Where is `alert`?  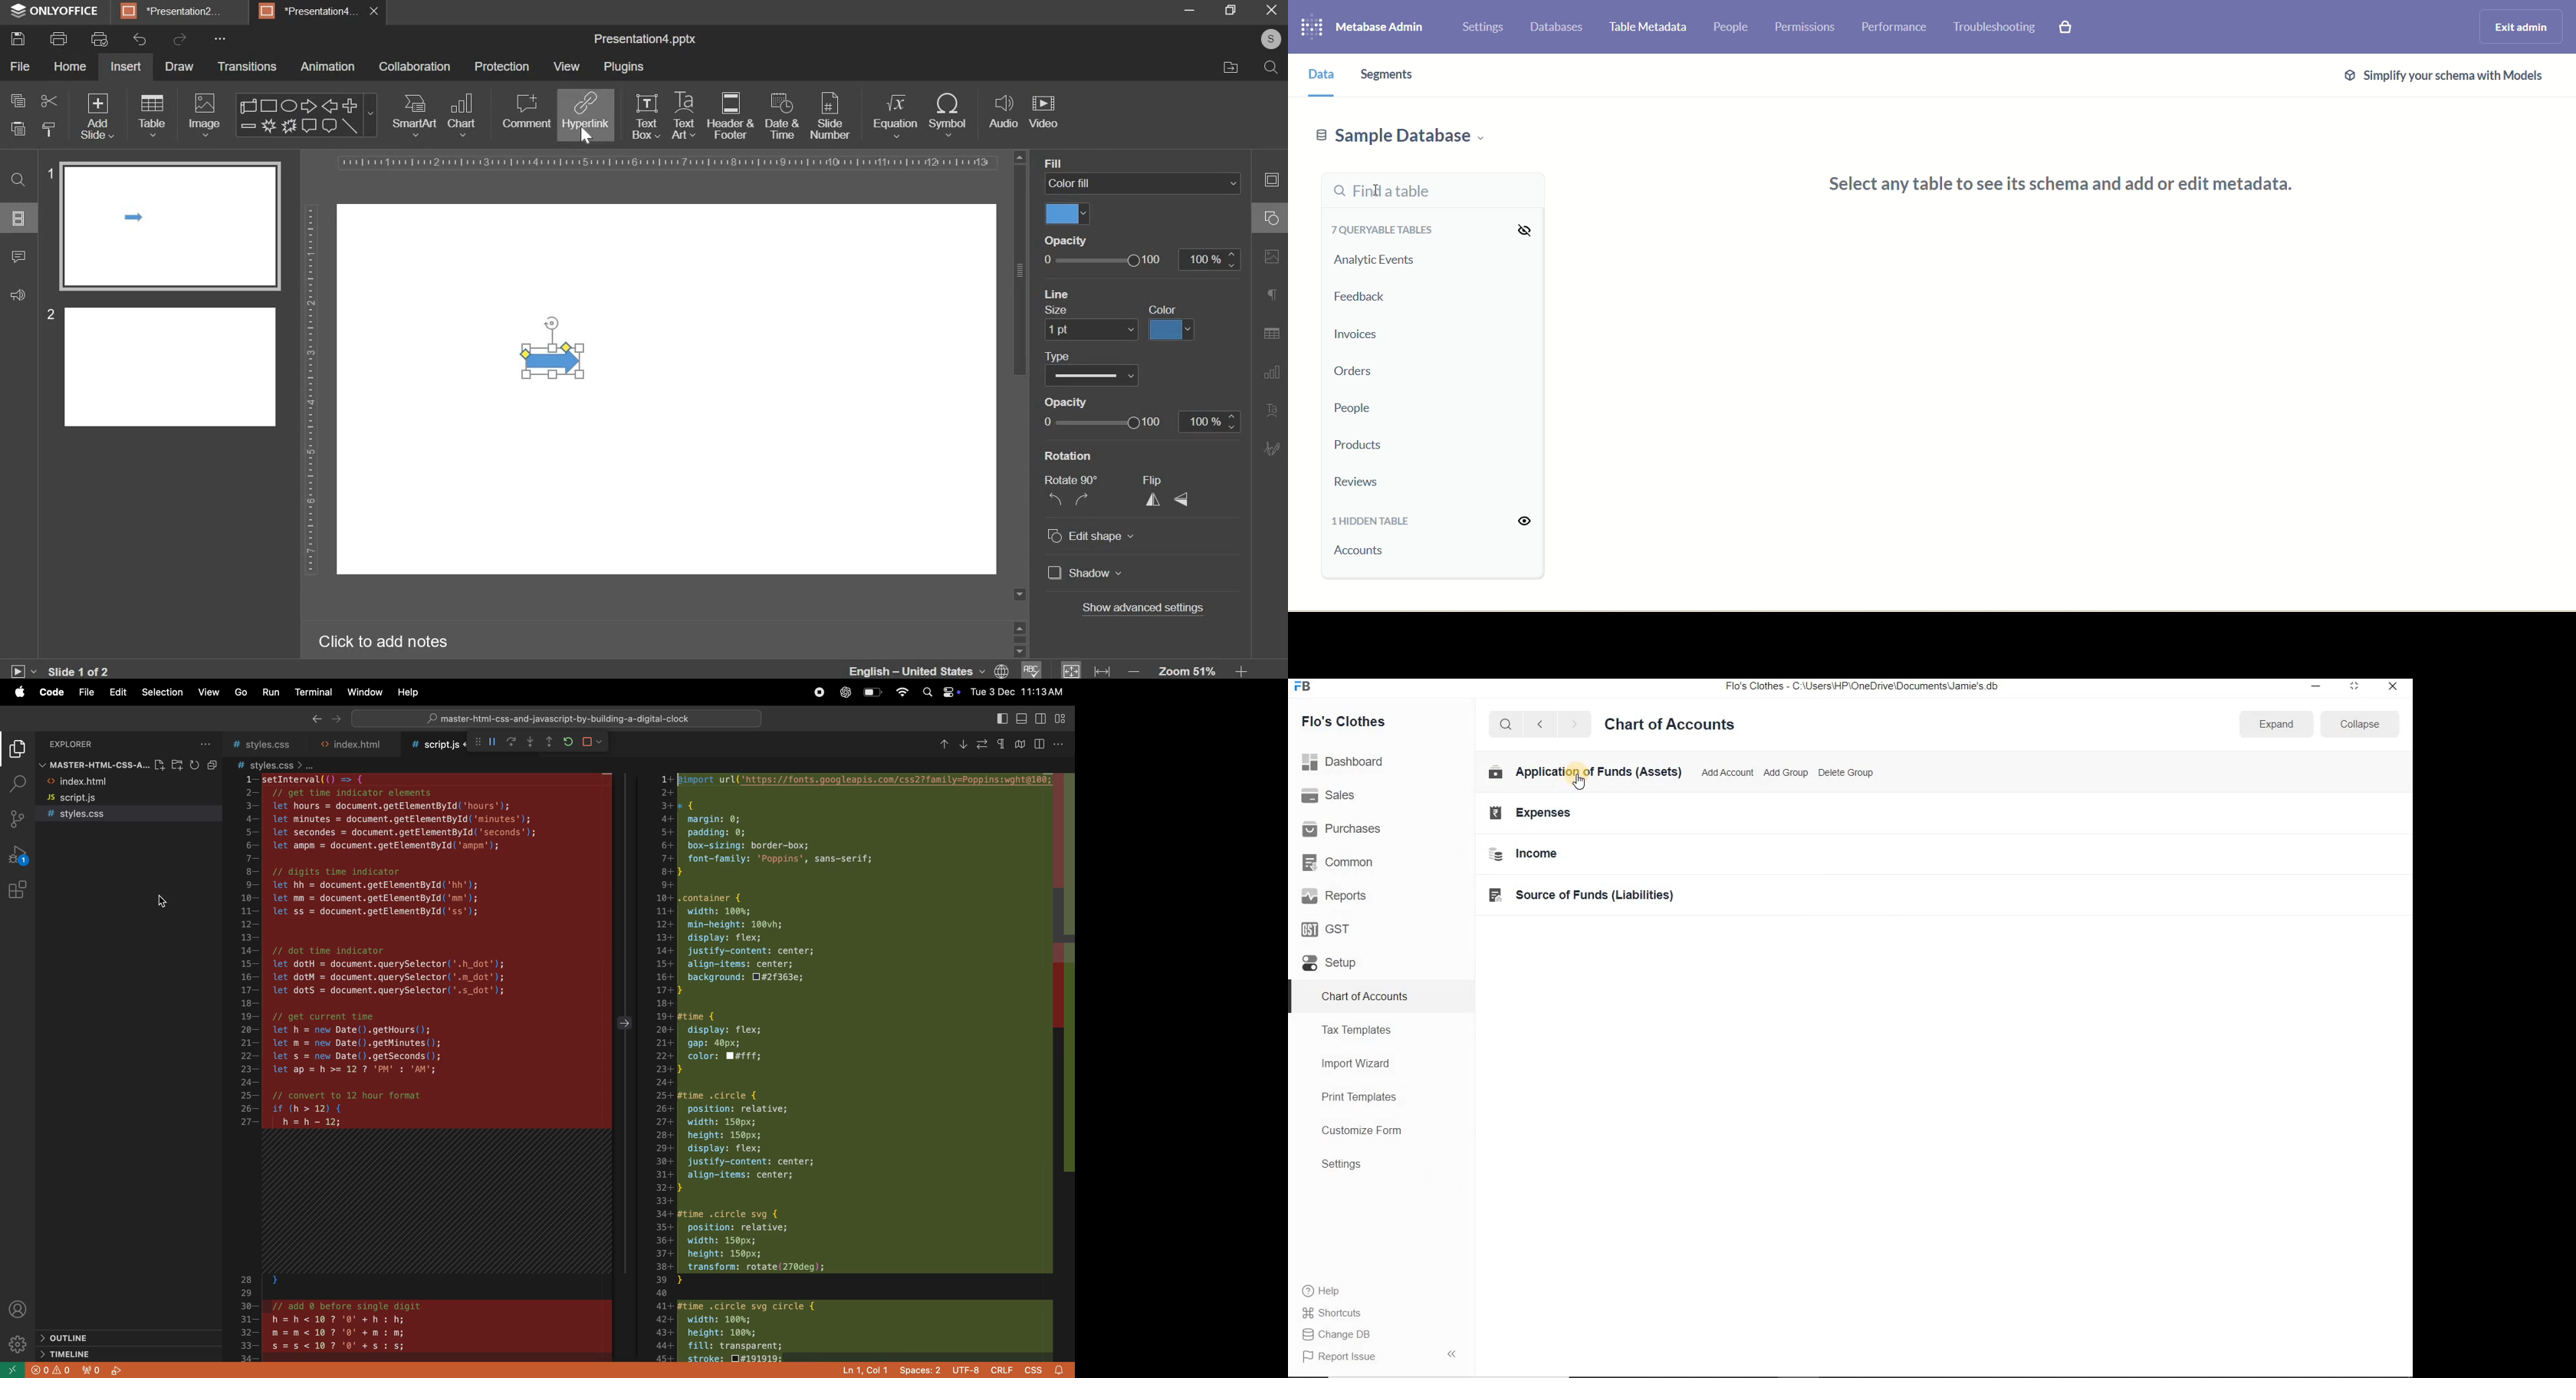 alert is located at coordinates (1062, 1370).